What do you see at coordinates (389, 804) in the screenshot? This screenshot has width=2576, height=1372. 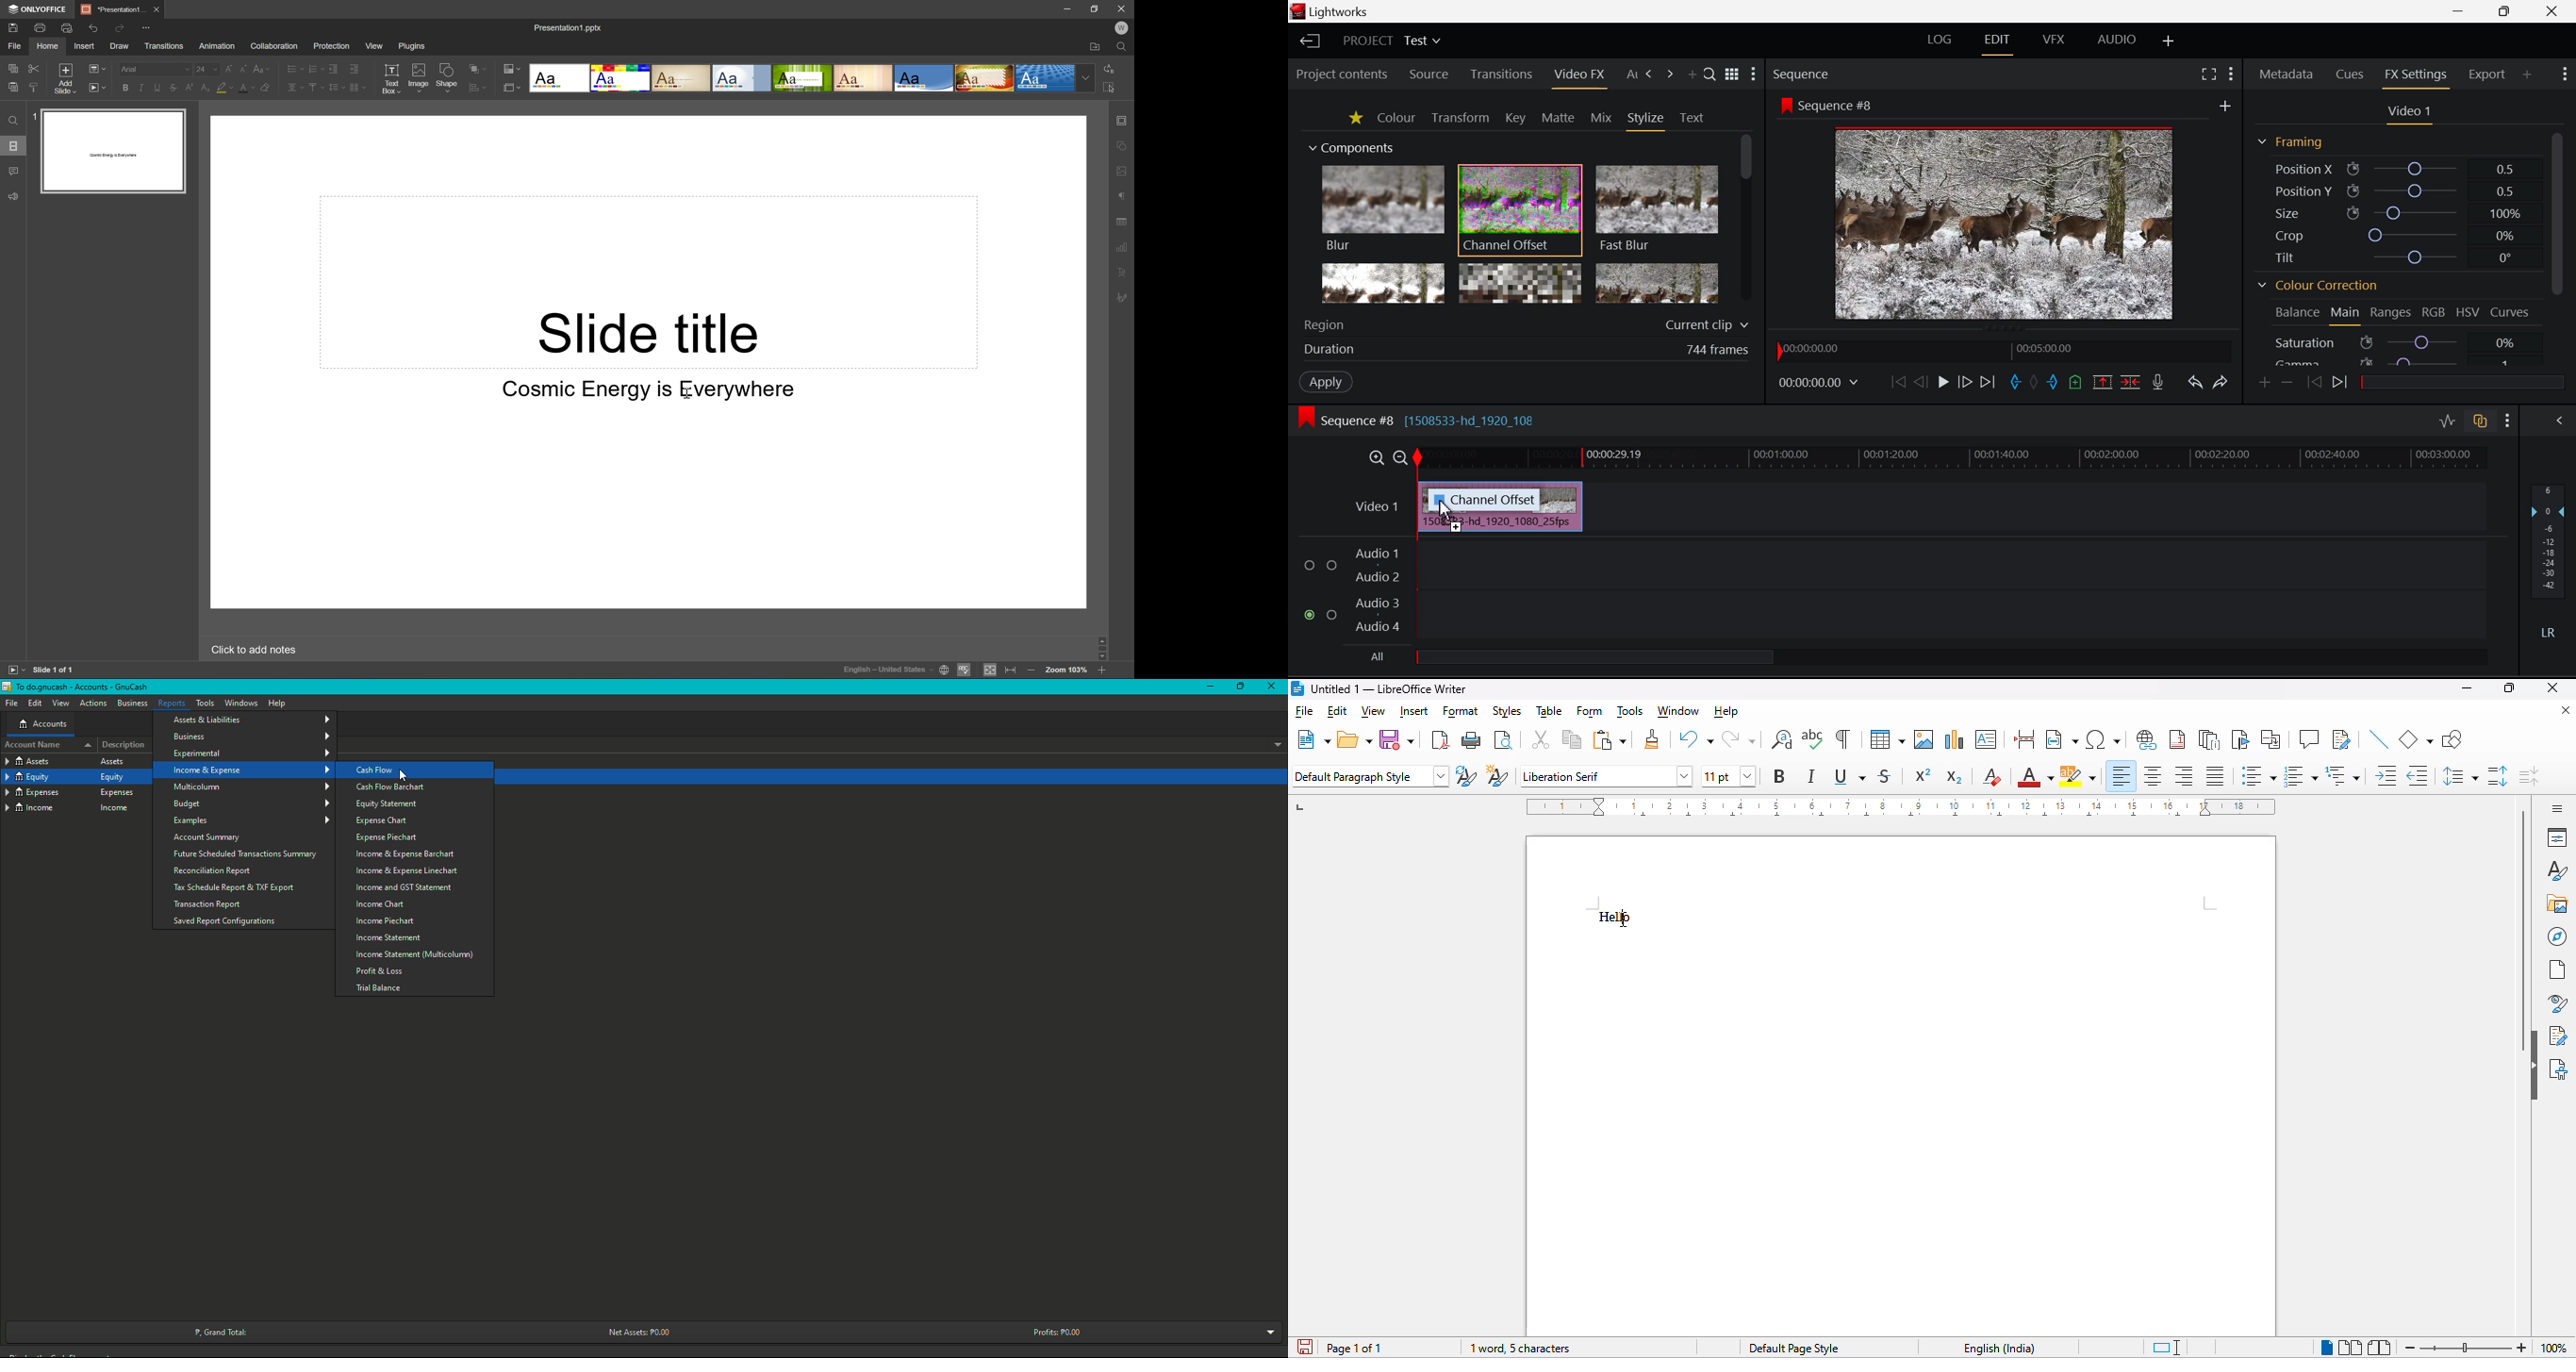 I see `Equity Statement` at bounding box center [389, 804].